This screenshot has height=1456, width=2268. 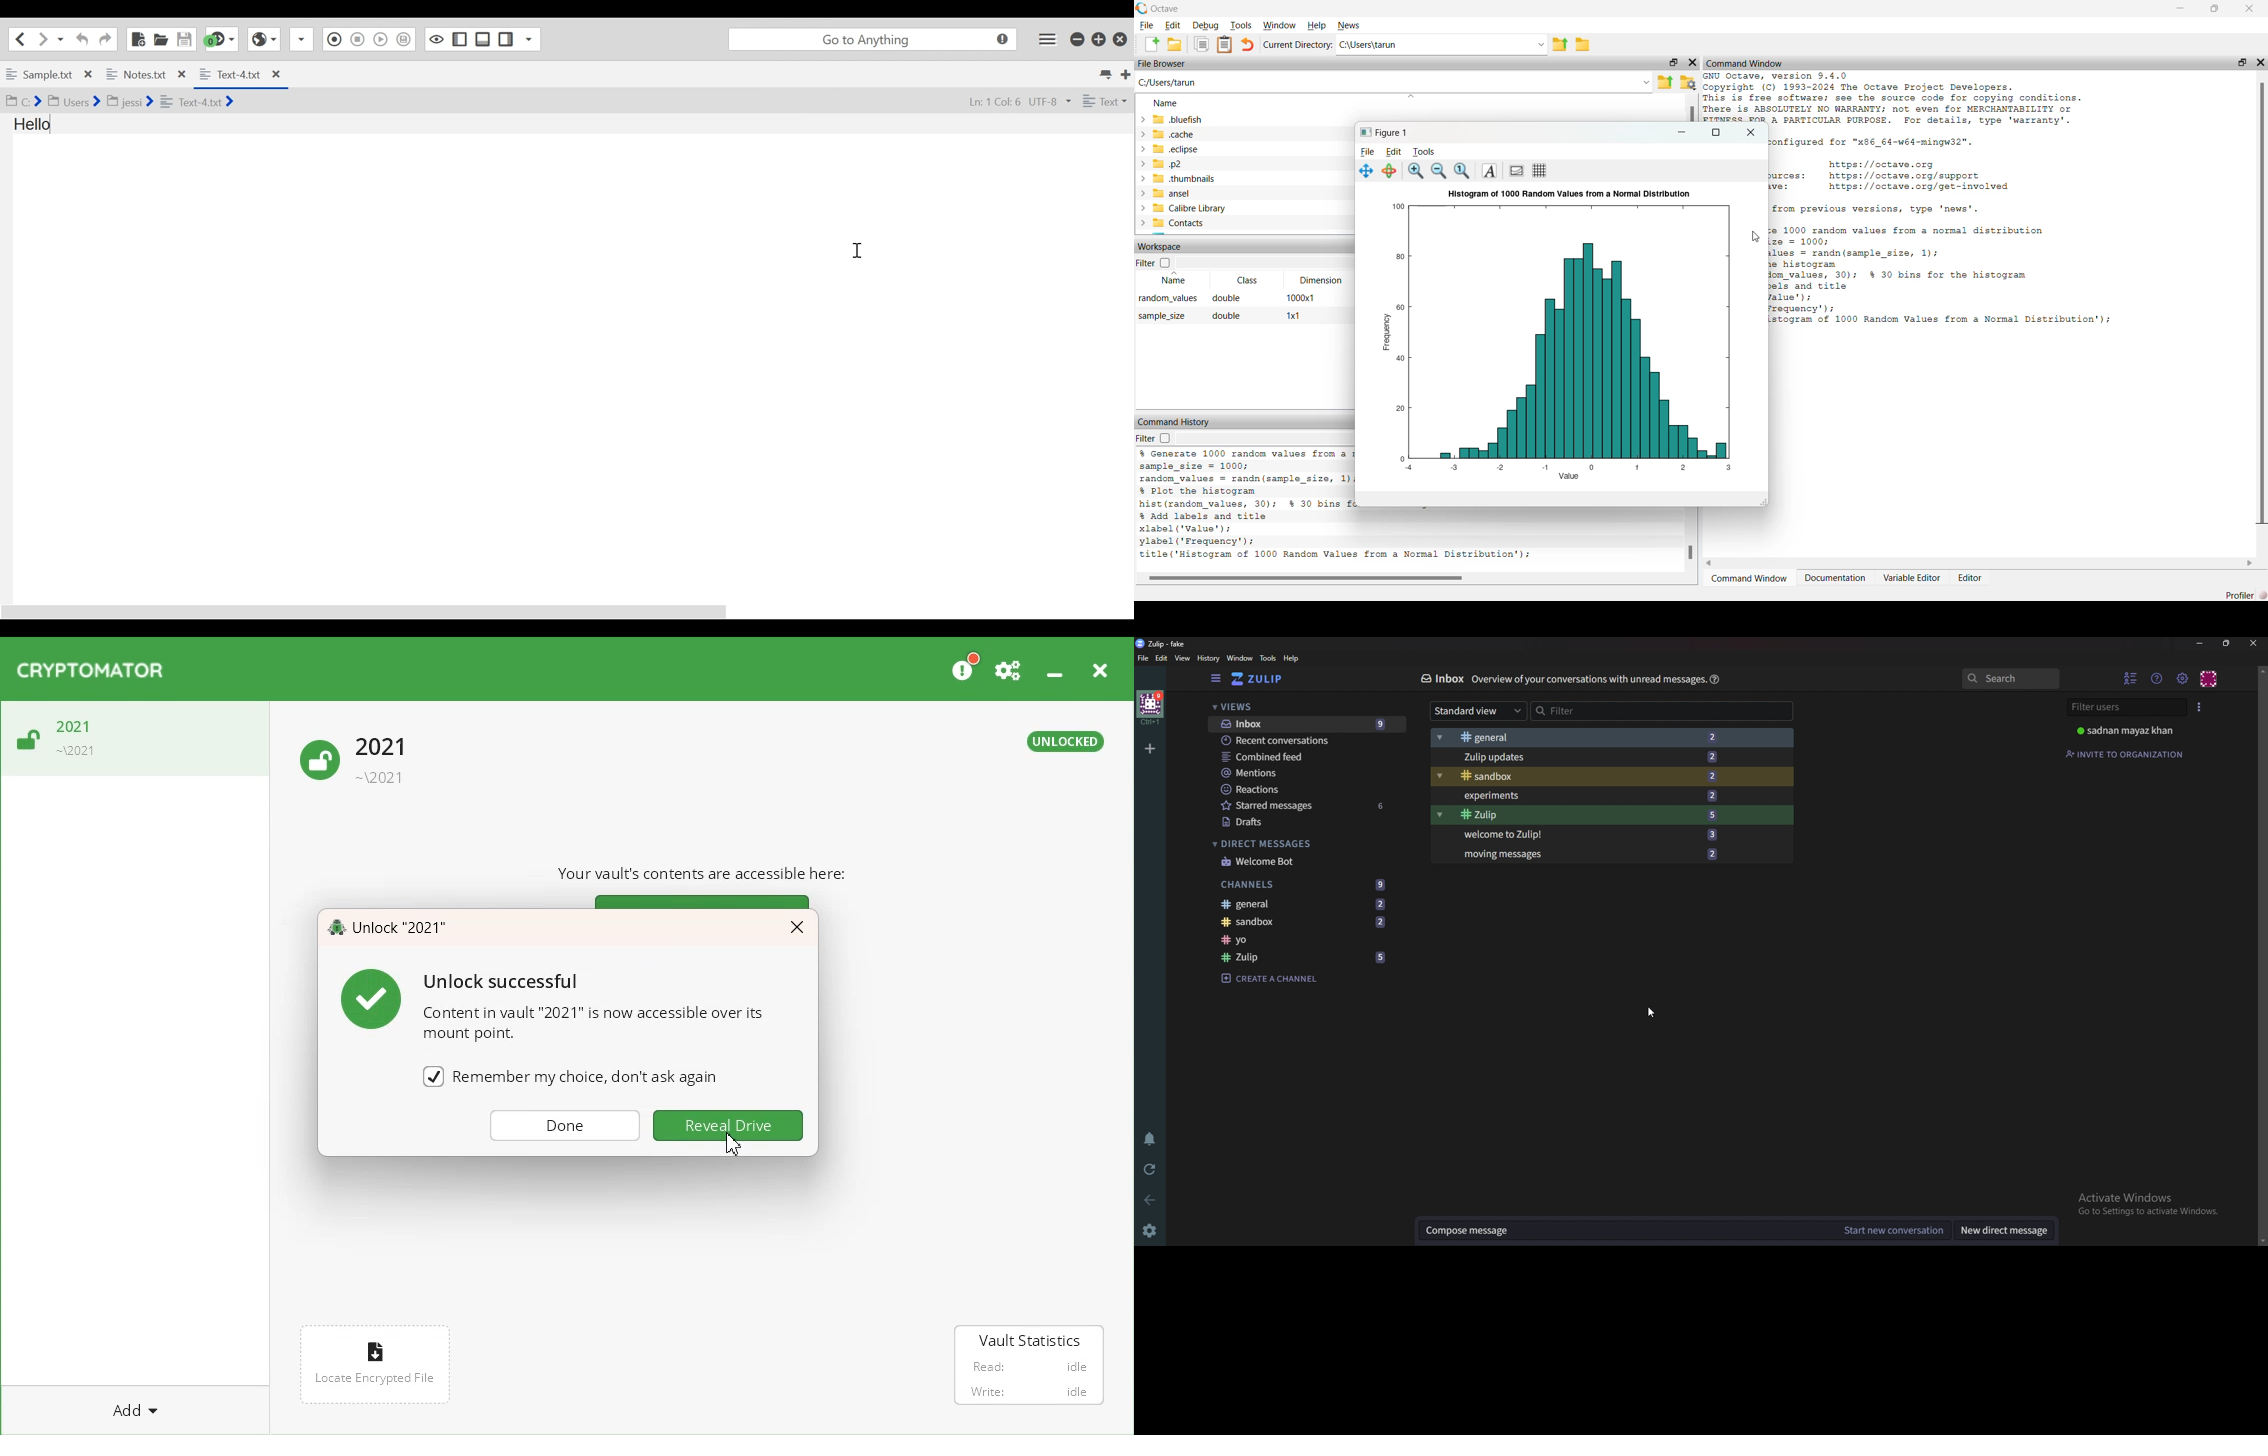 I want to click on minimize, so click(x=2199, y=643).